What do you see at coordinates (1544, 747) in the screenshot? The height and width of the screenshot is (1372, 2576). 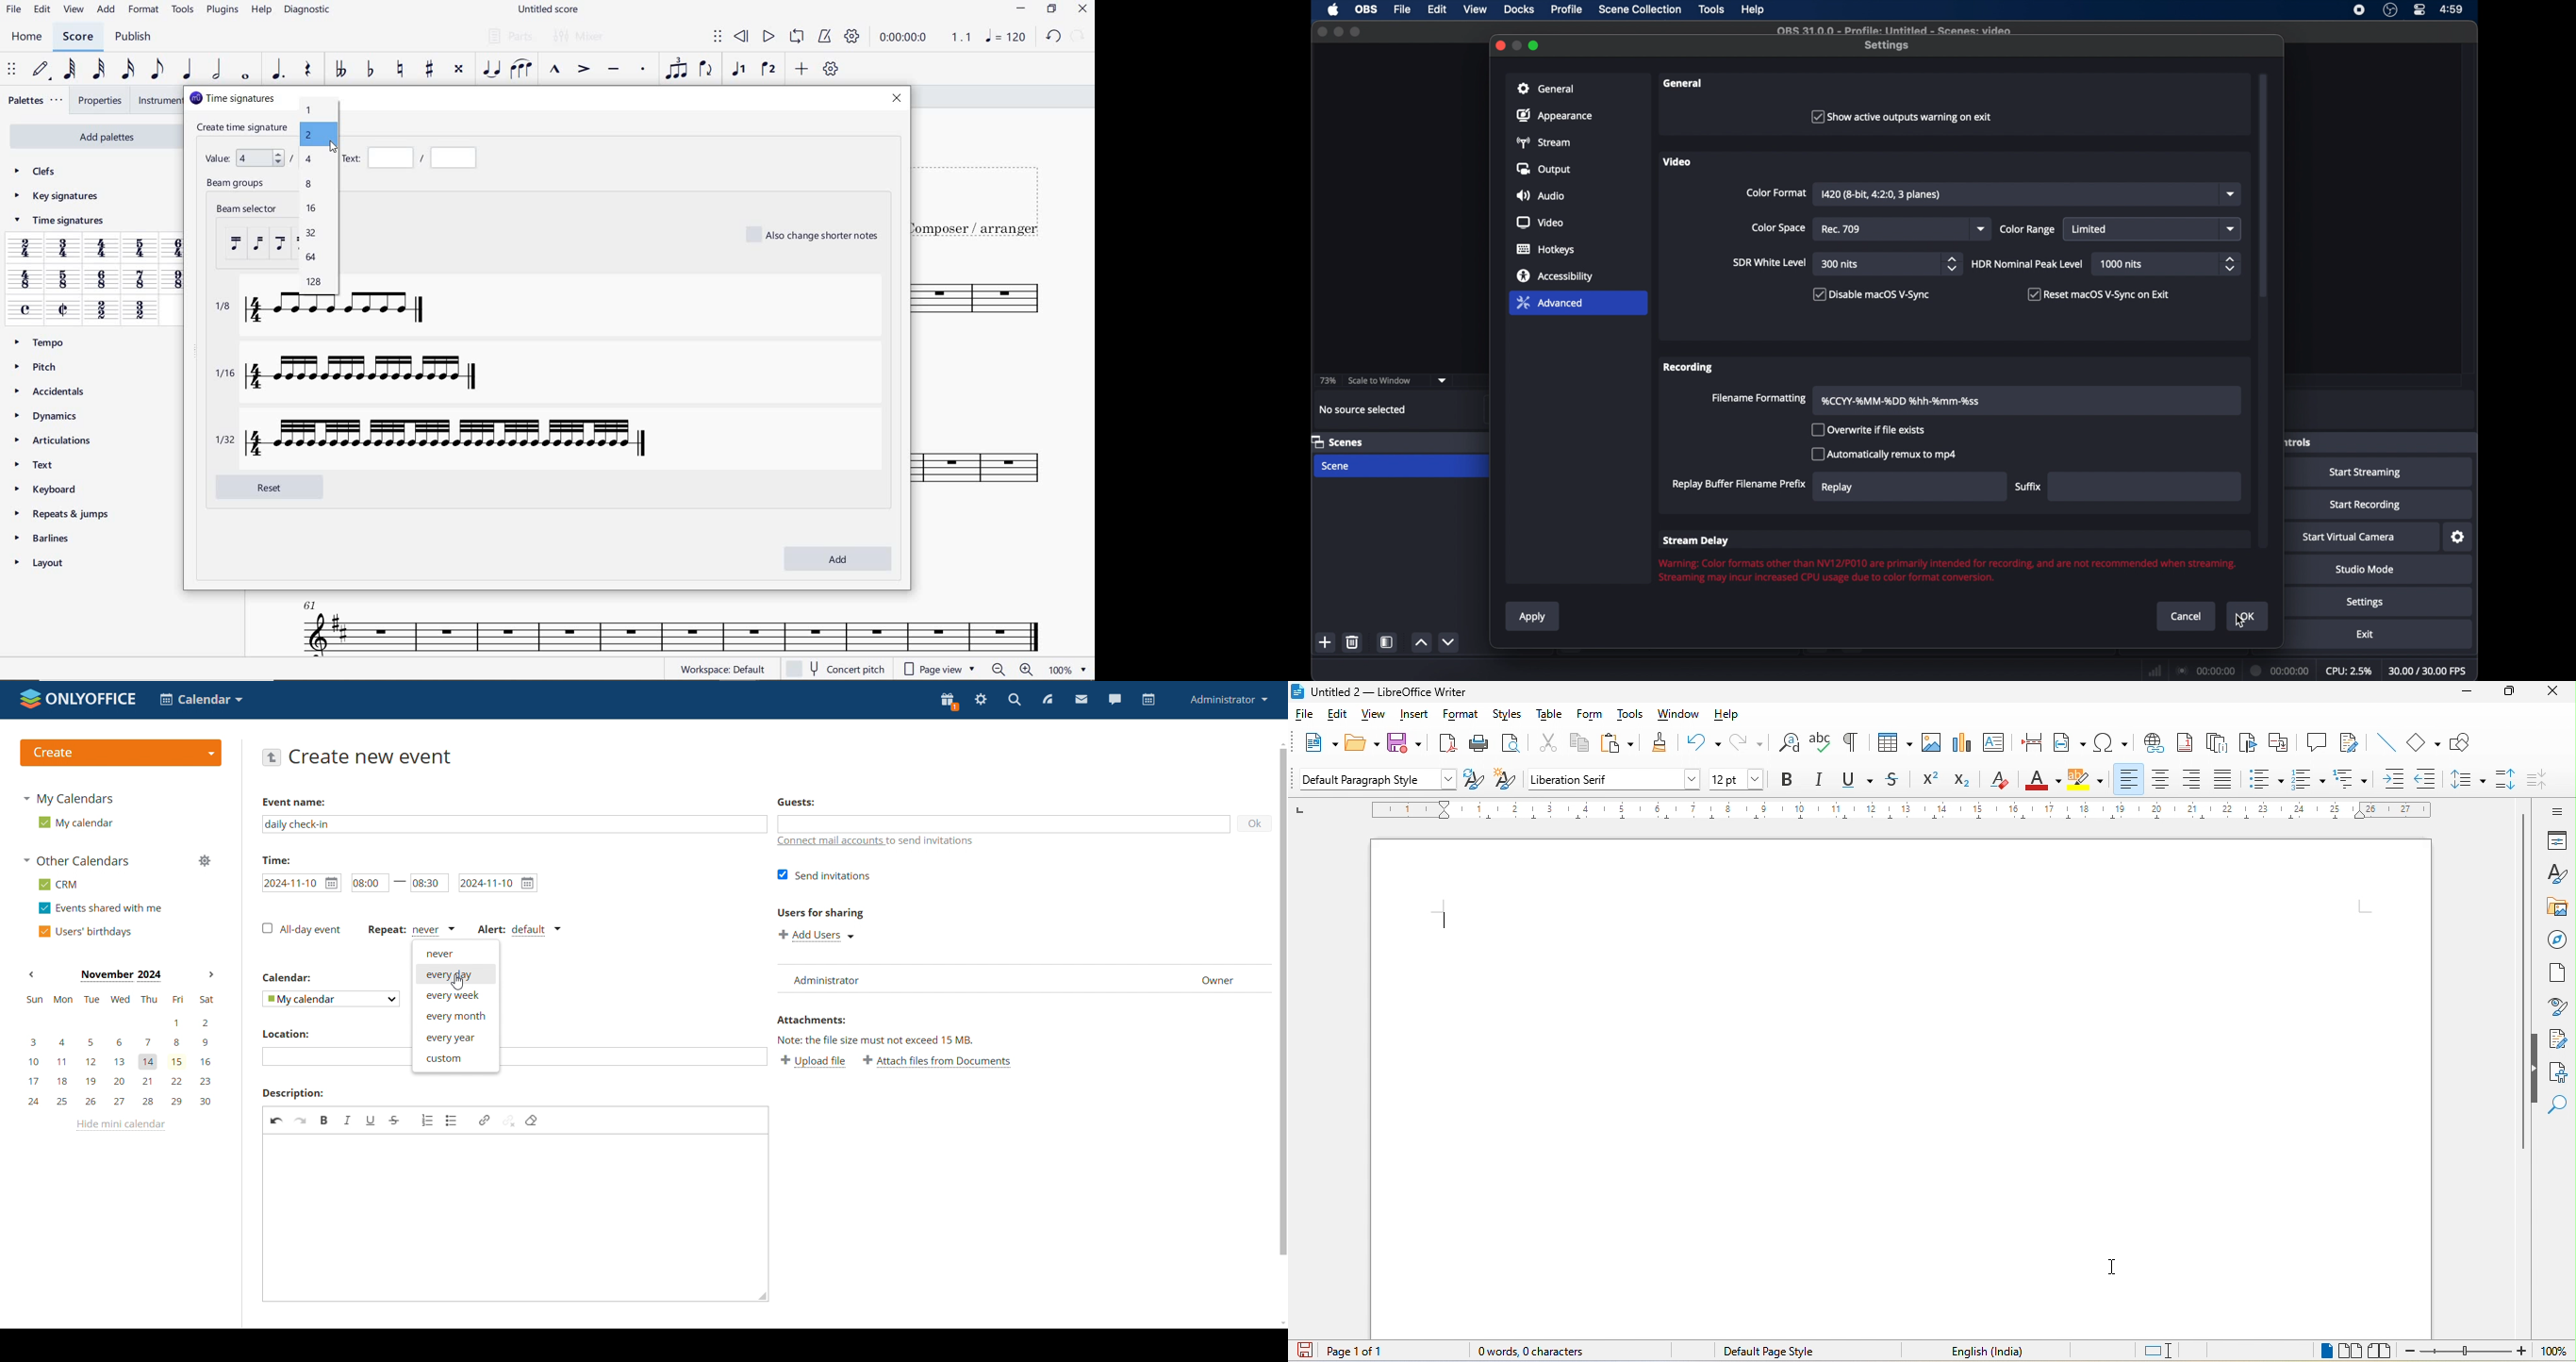 I see `cut` at bounding box center [1544, 747].